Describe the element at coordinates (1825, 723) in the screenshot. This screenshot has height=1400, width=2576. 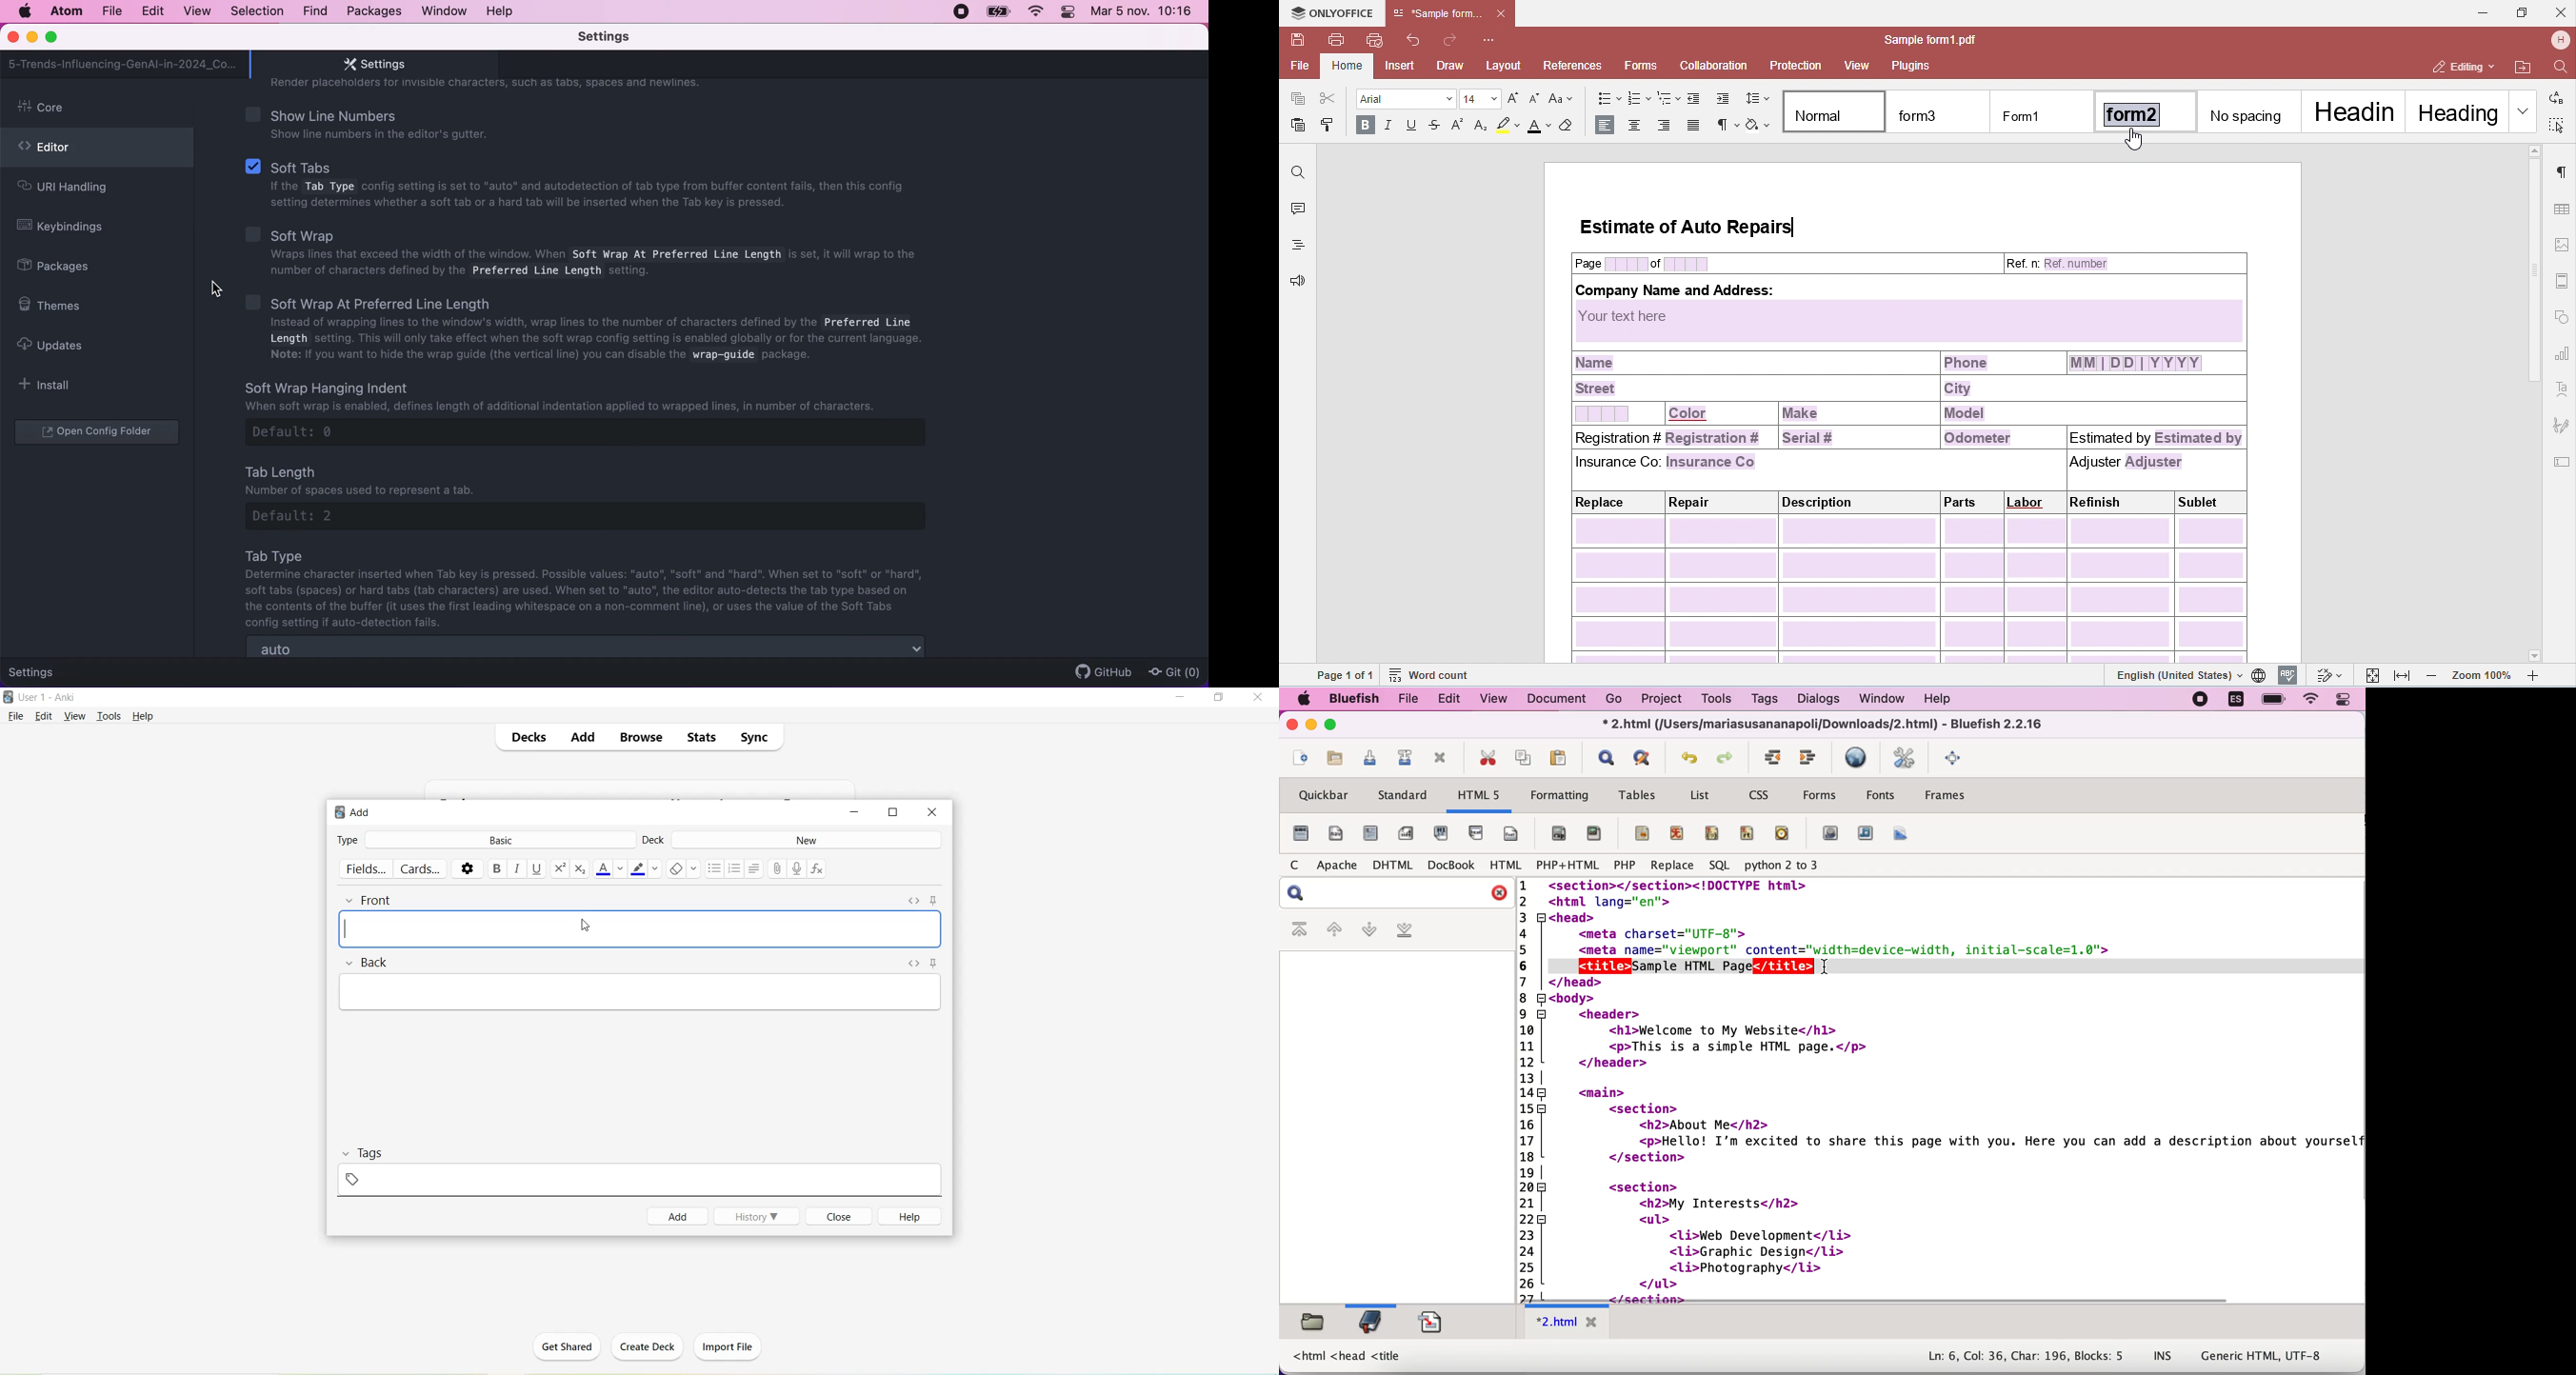
I see `Z.nimi (jusers/mariasusananapolijoownioads/<z.ntmi) - siuerisn 2.2.10` at that location.